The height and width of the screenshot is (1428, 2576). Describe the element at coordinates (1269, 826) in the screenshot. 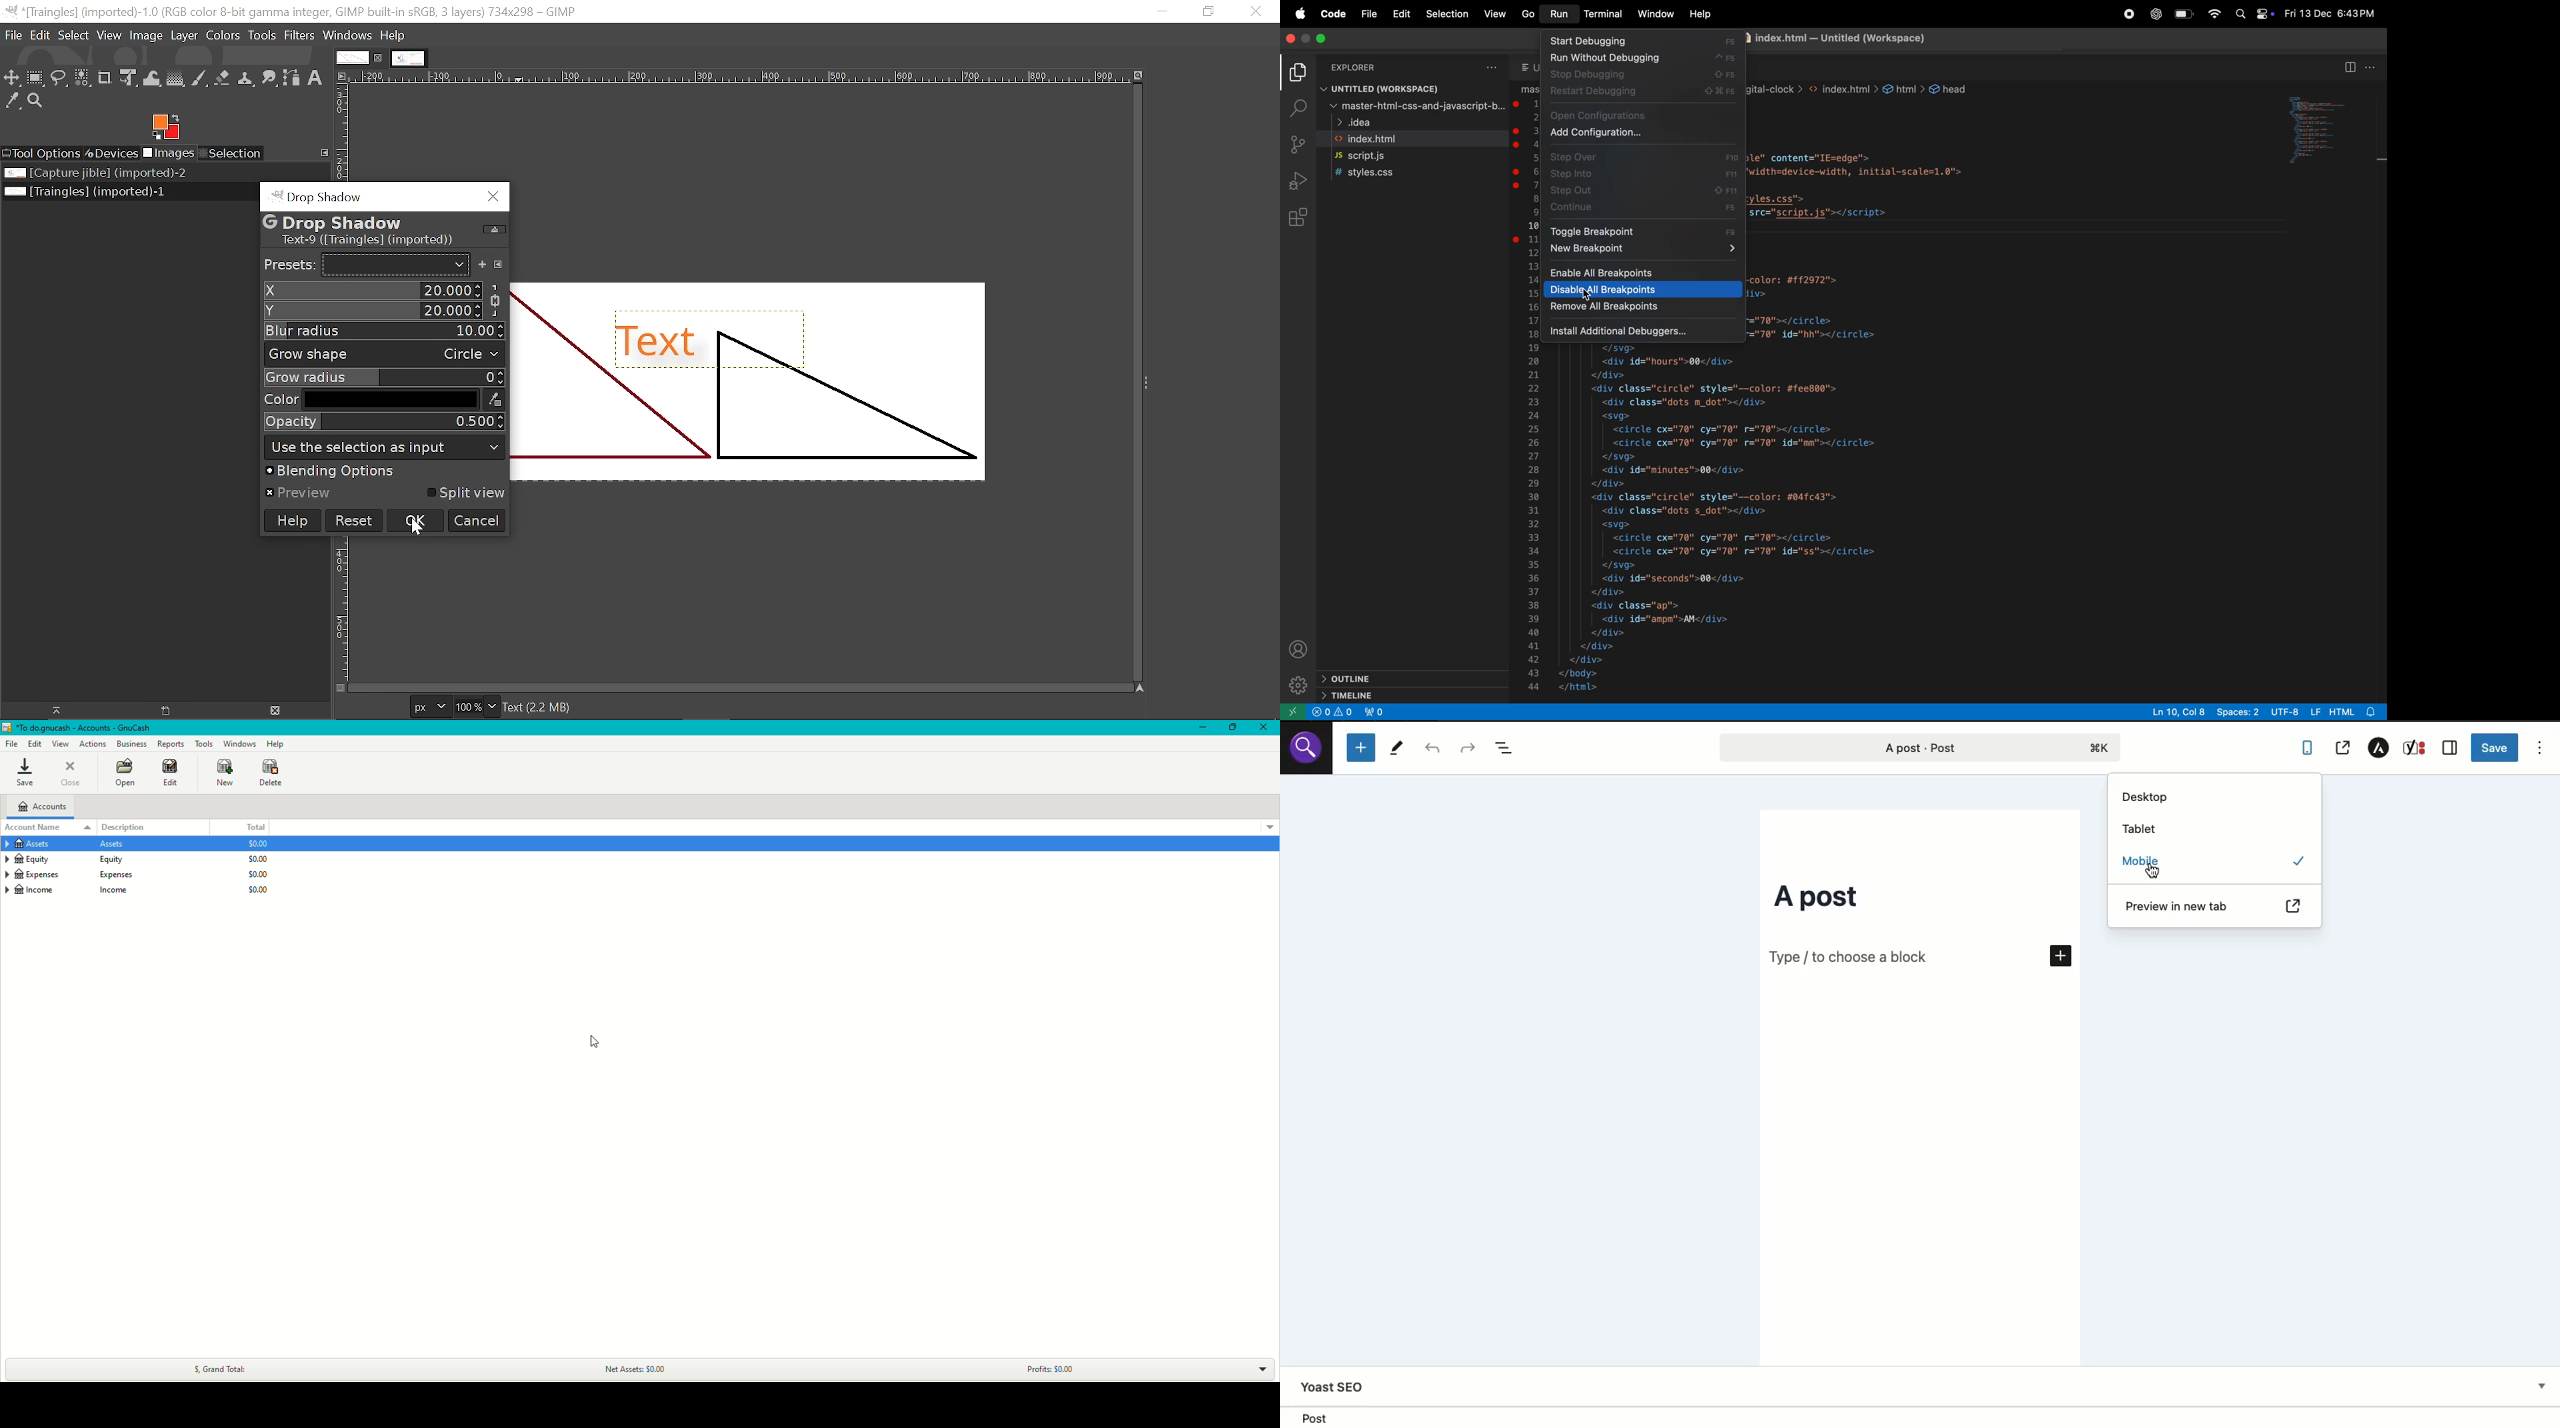

I see `Drop down` at that location.